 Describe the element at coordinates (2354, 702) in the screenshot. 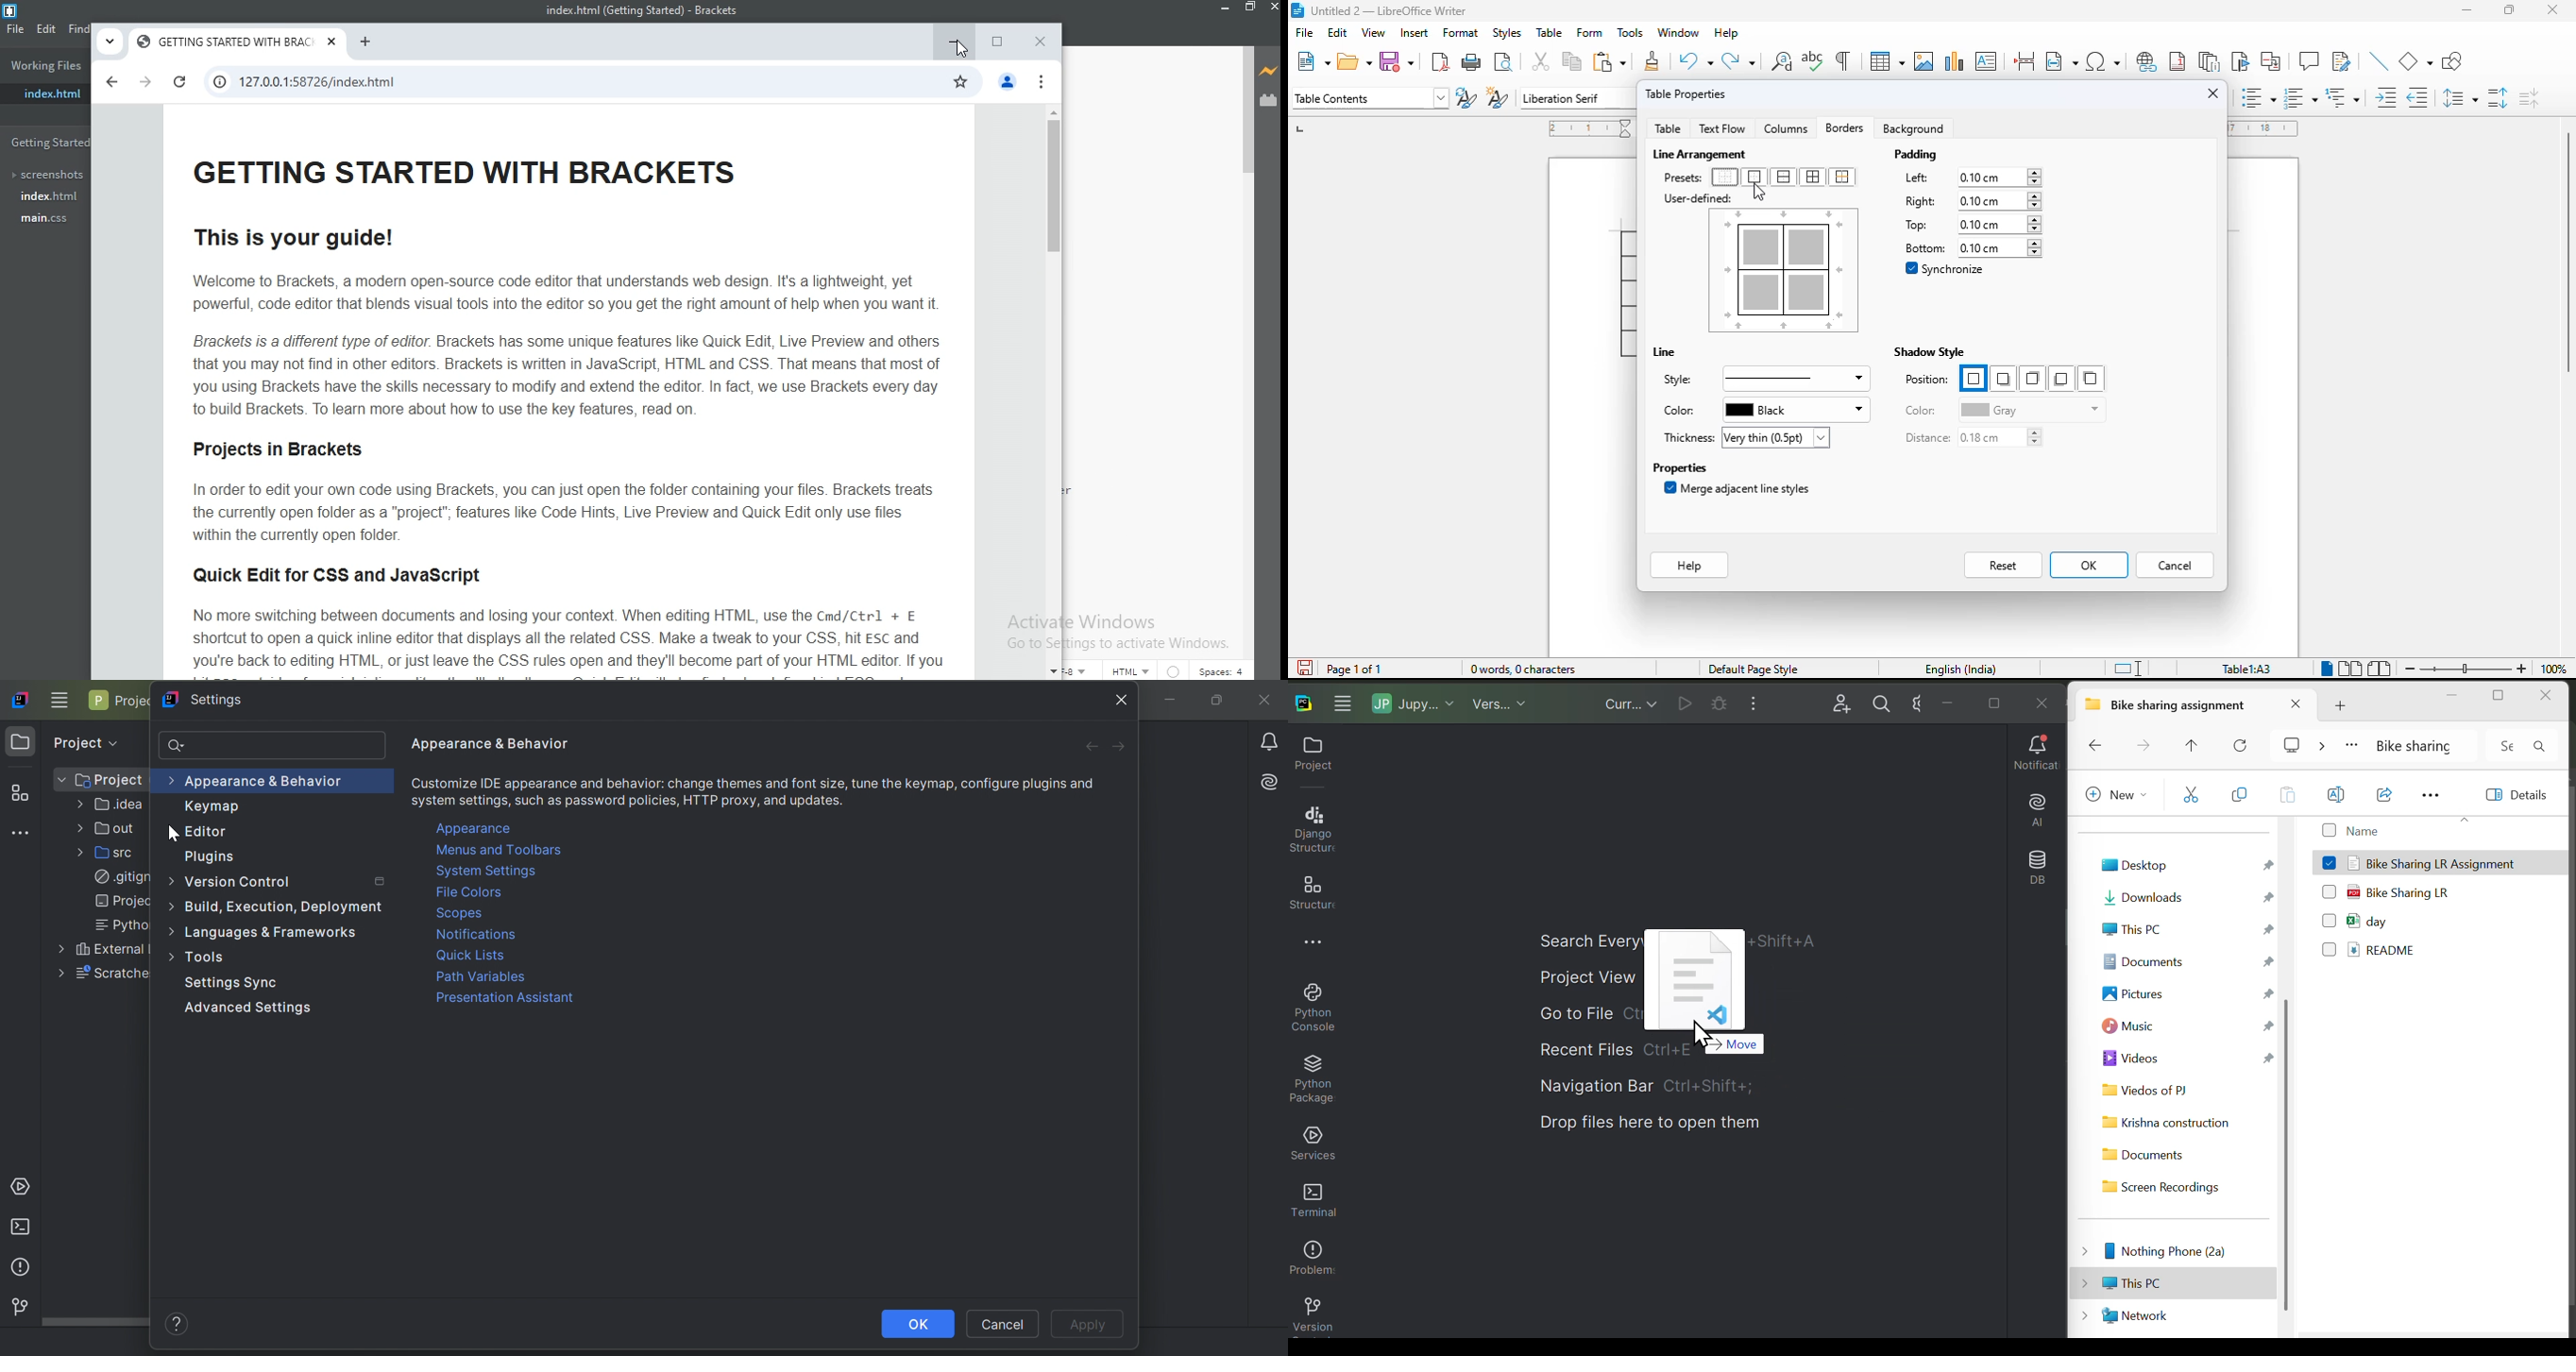

I see `Add` at that location.